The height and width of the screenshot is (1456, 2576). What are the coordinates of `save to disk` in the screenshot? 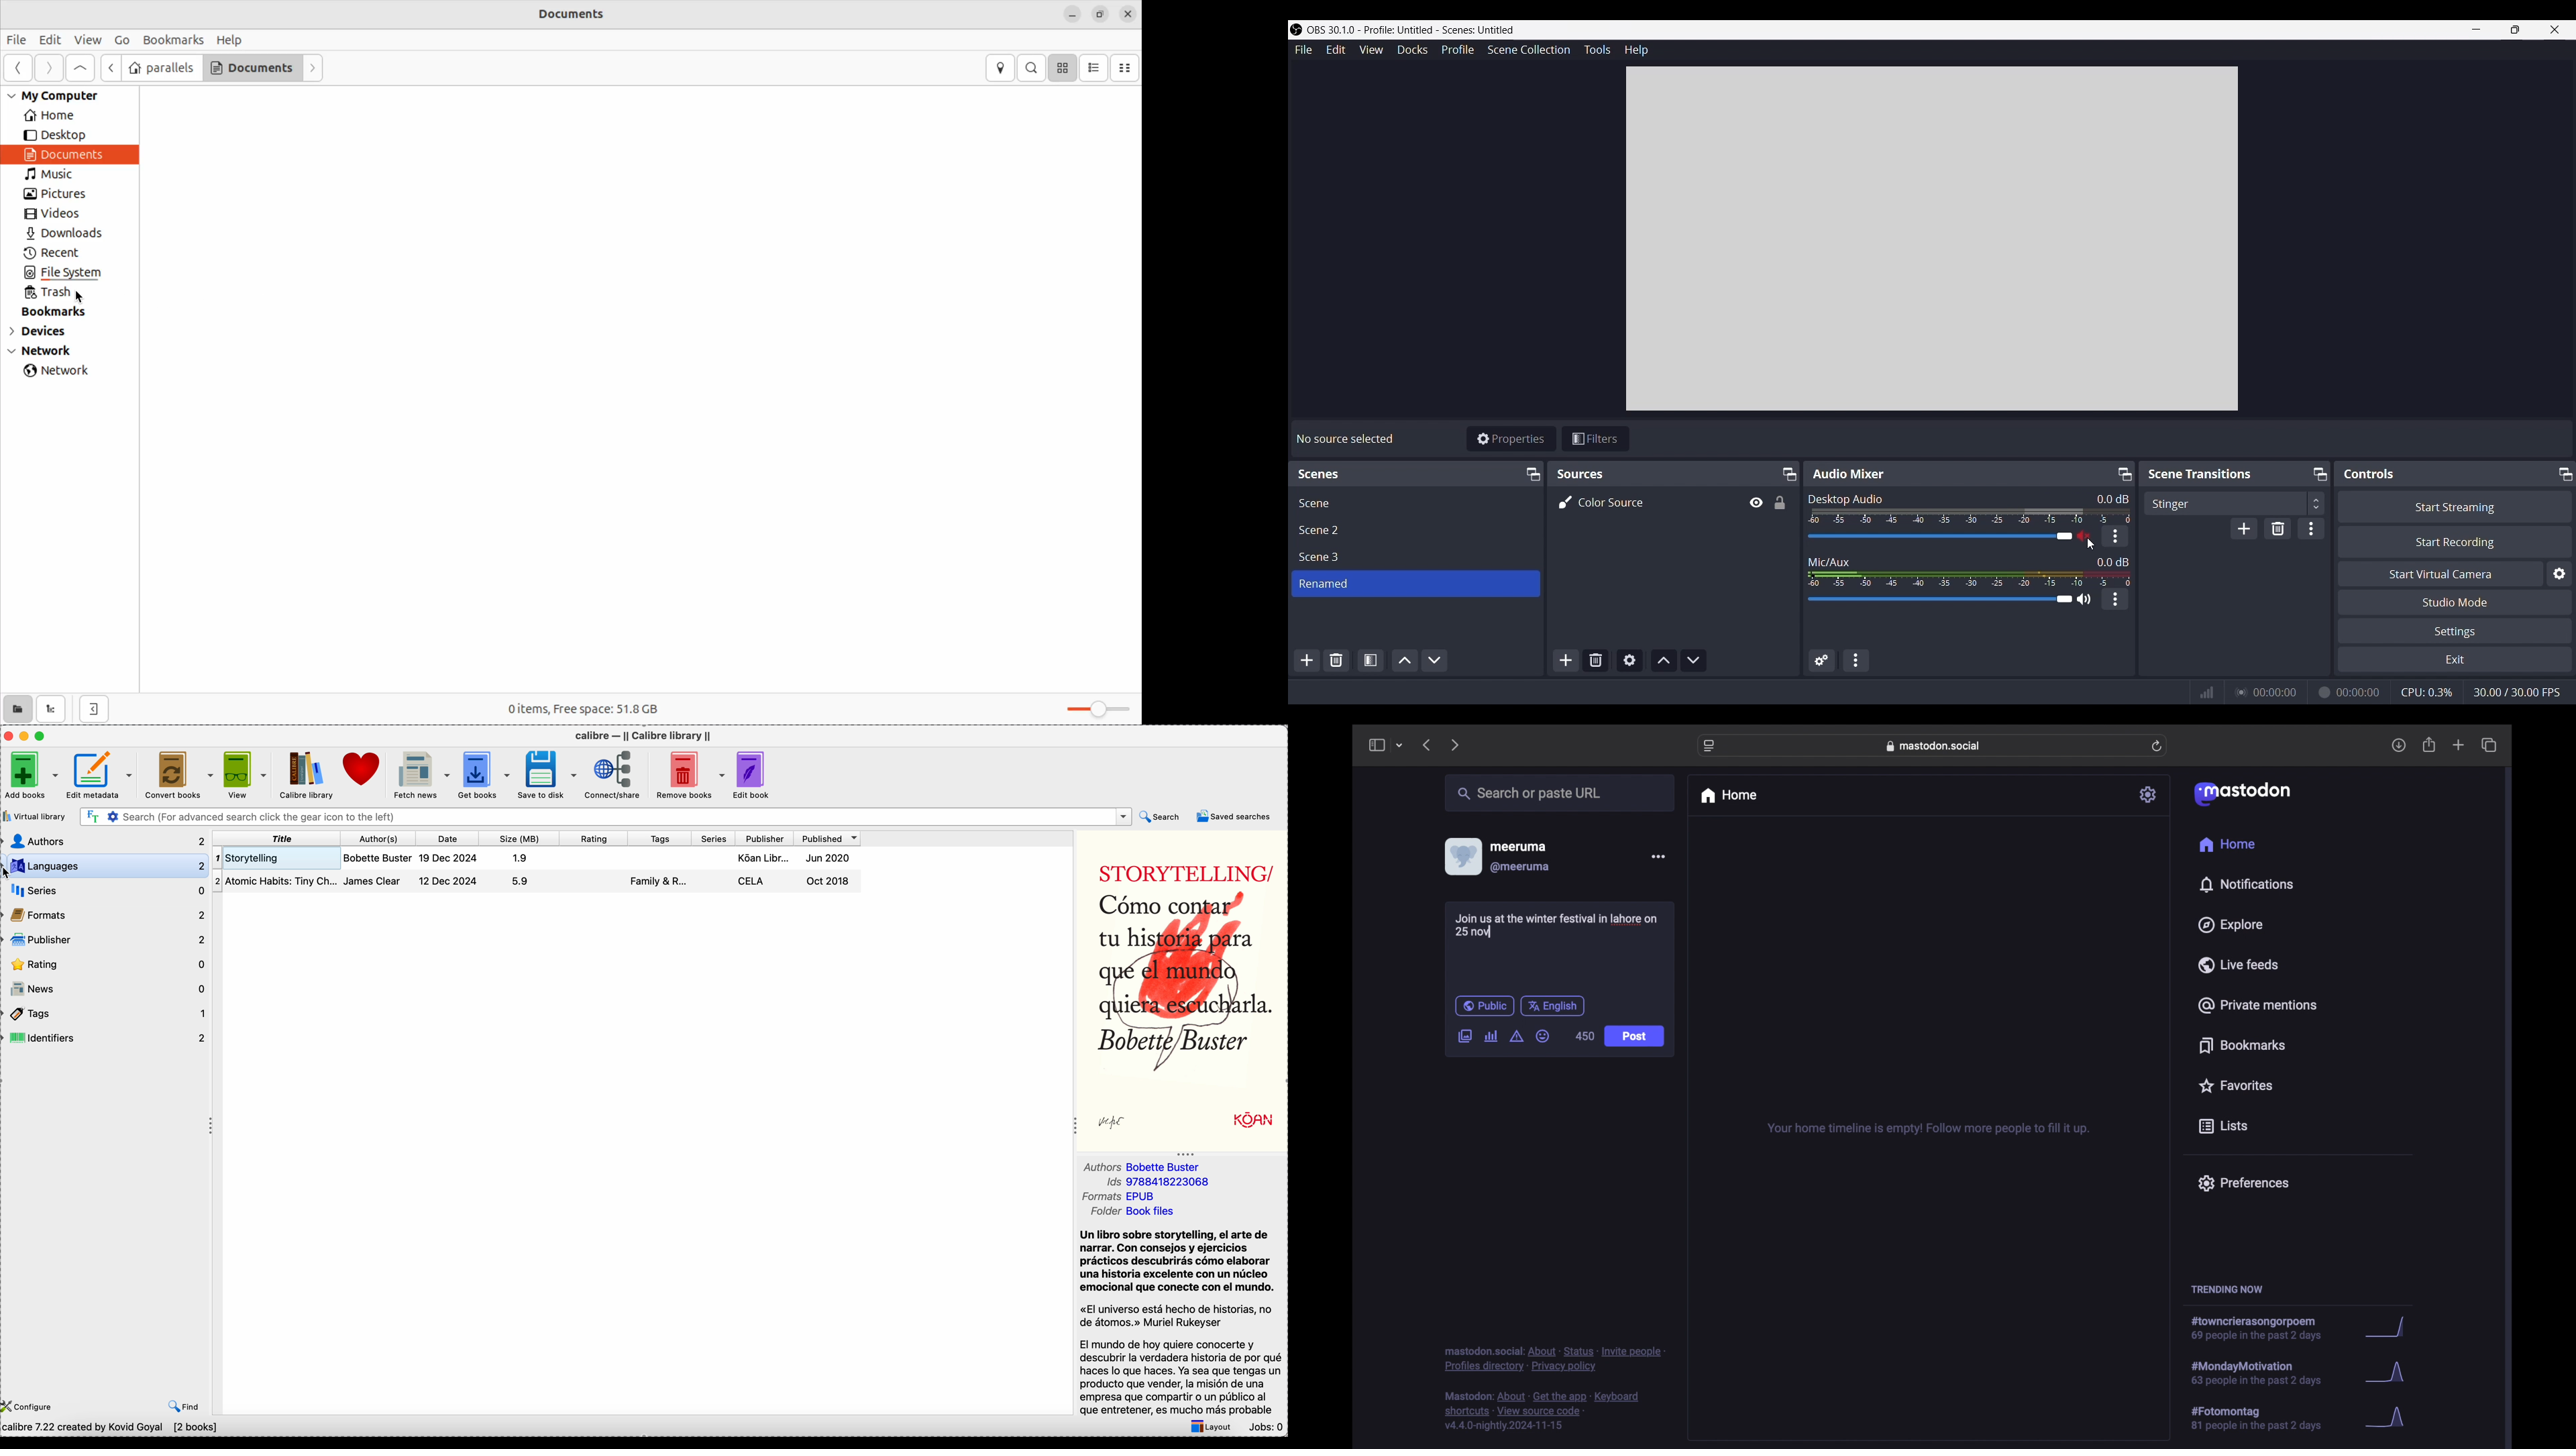 It's located at (548, 774).